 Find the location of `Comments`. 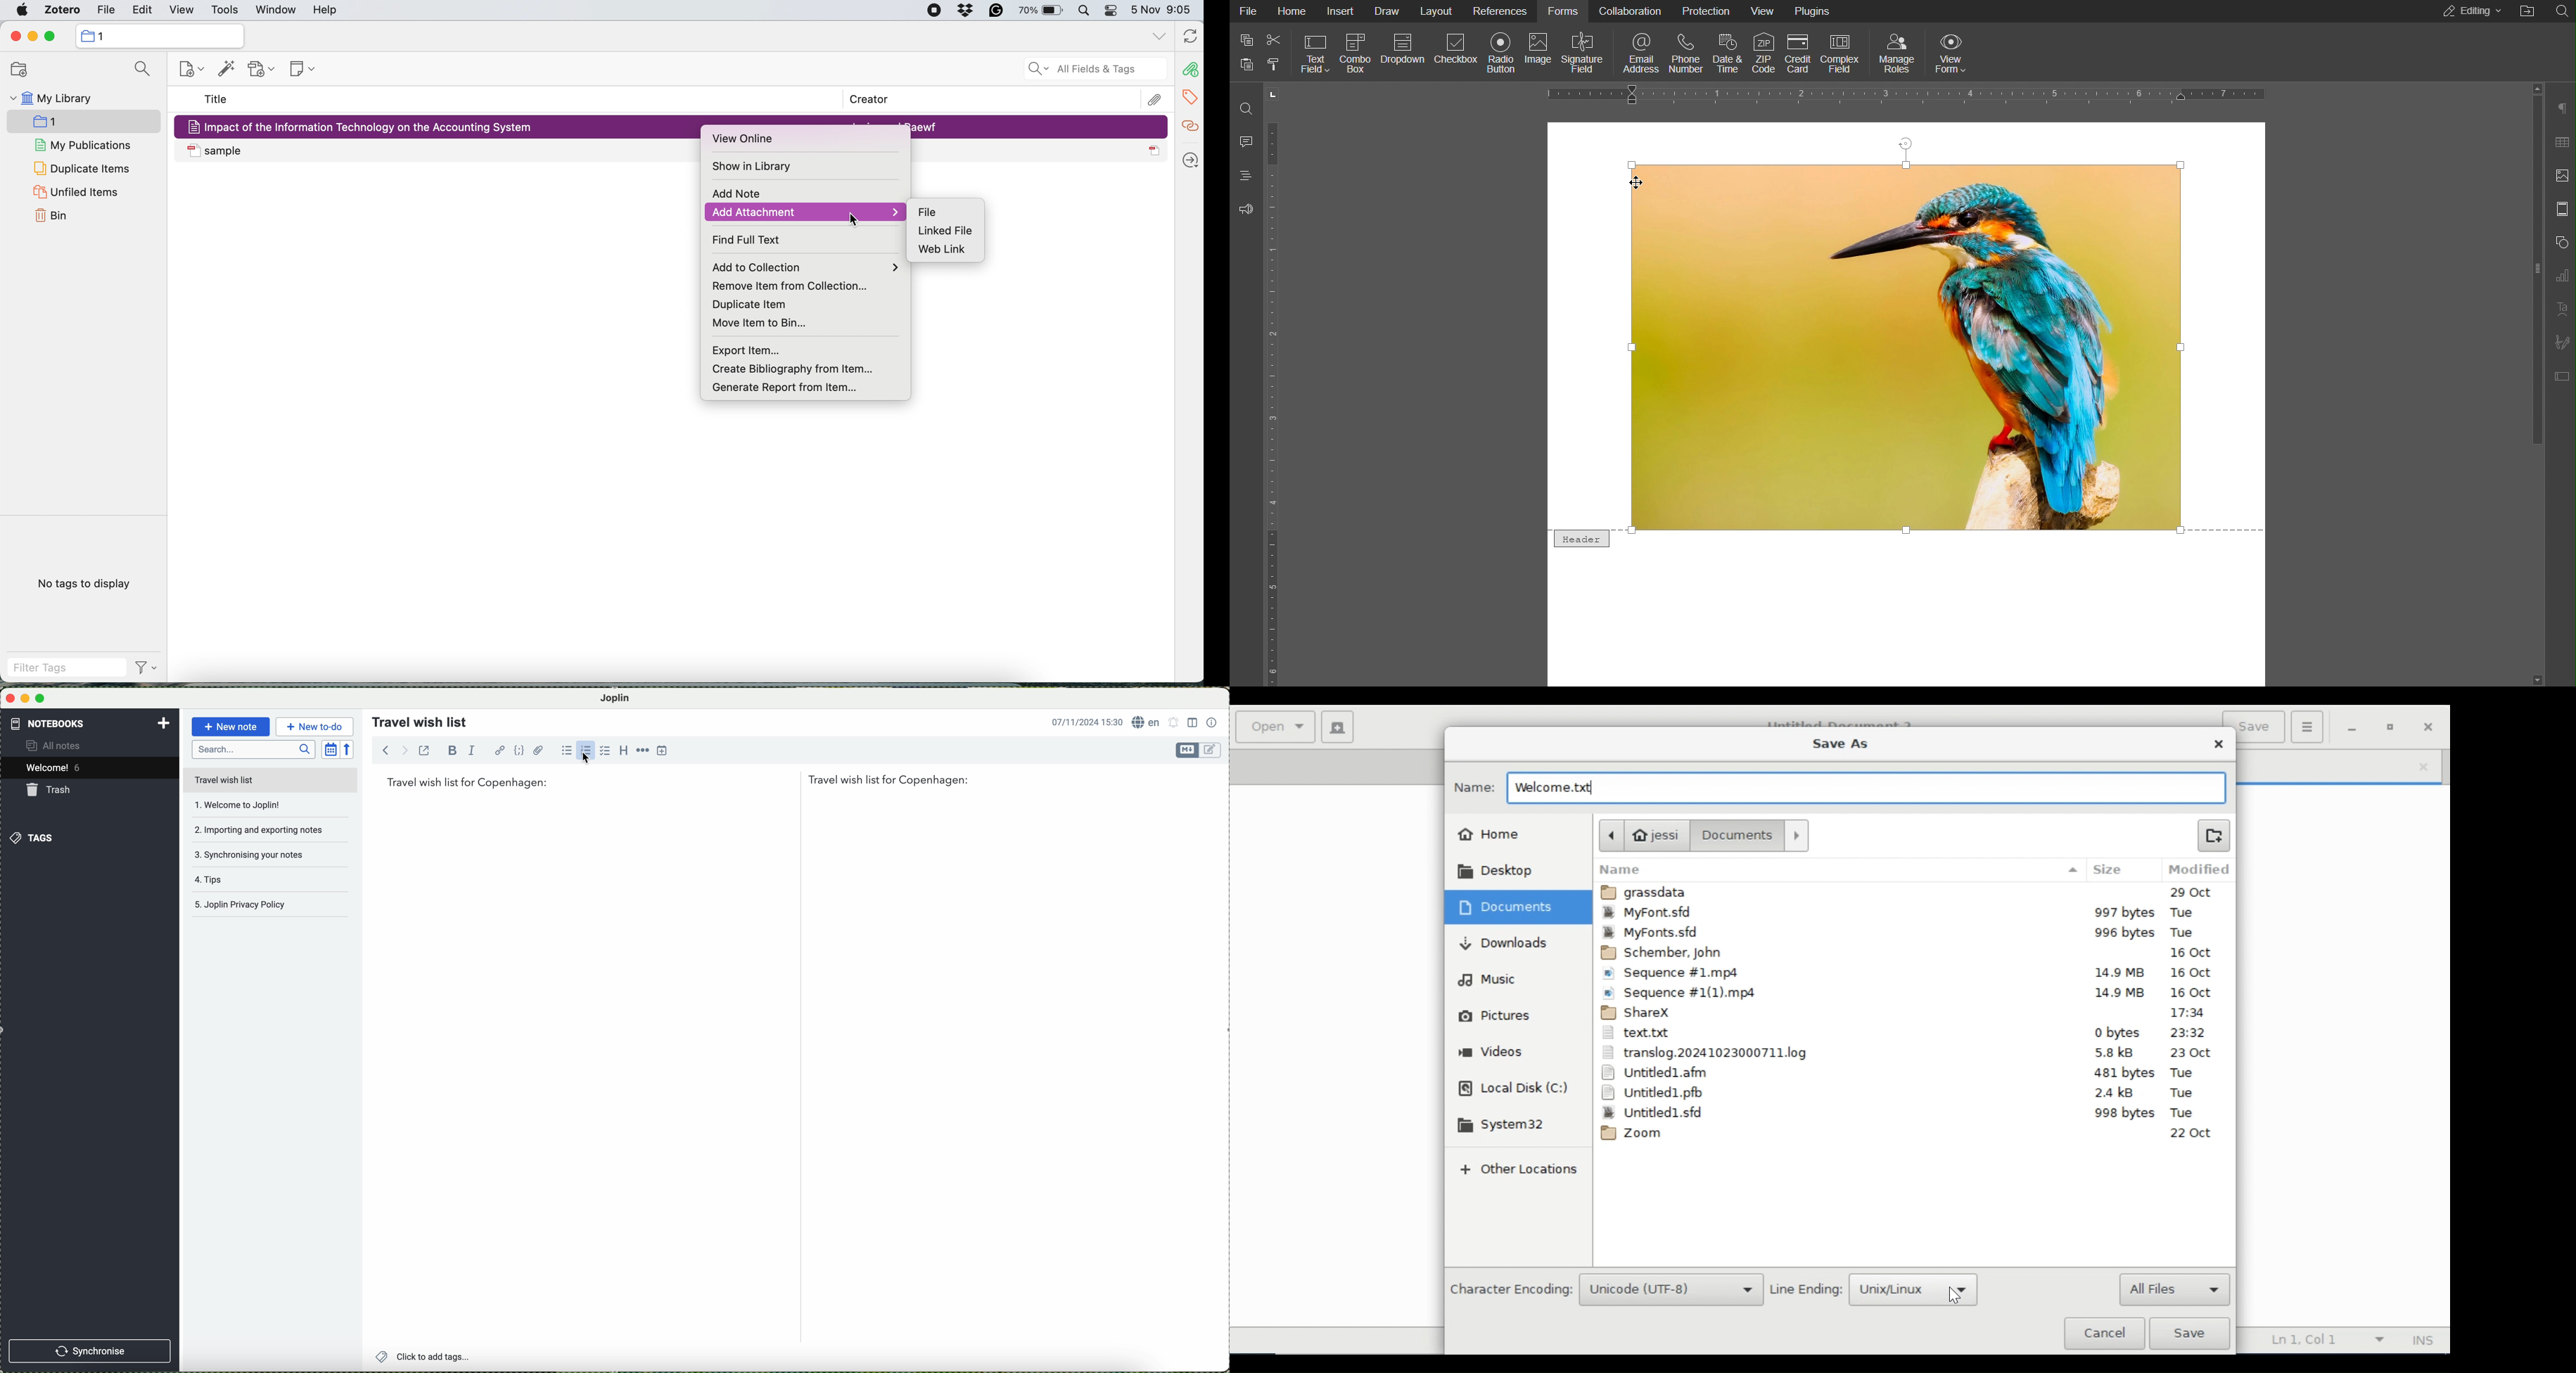

Comments is located at coordinates (1246, 141).